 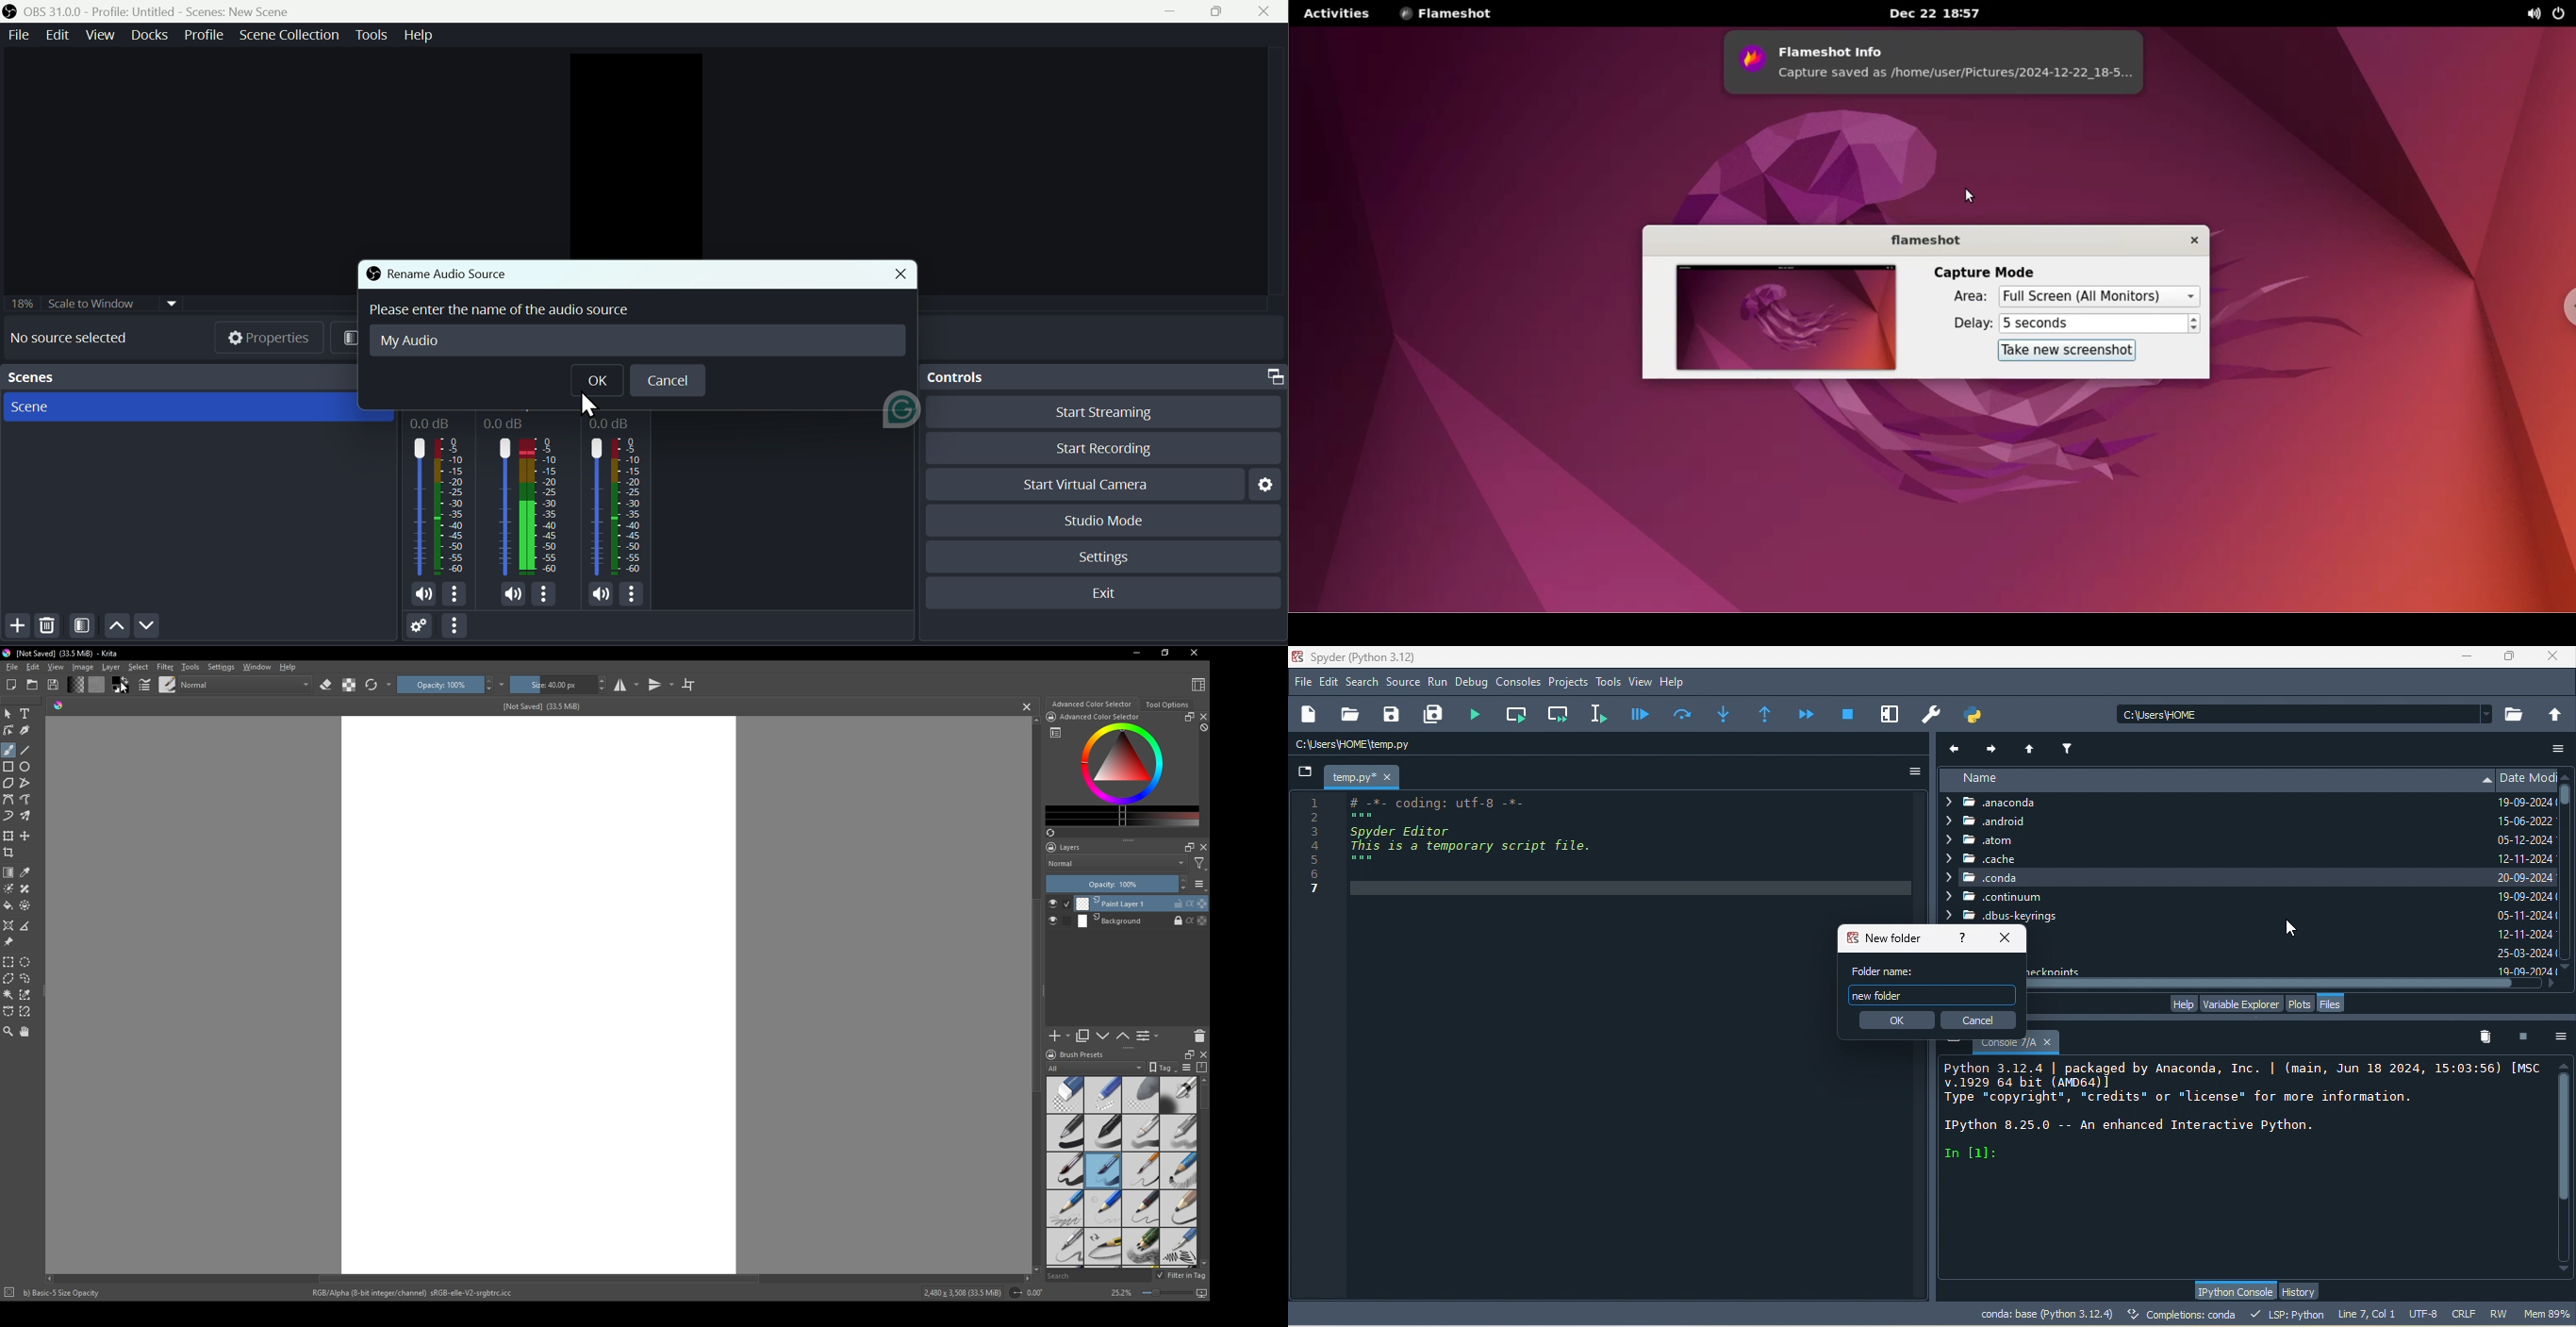 What do you see at coordinates (1404, 684) in the screenshot?
I see `source` at bounding box center [1404, 684].